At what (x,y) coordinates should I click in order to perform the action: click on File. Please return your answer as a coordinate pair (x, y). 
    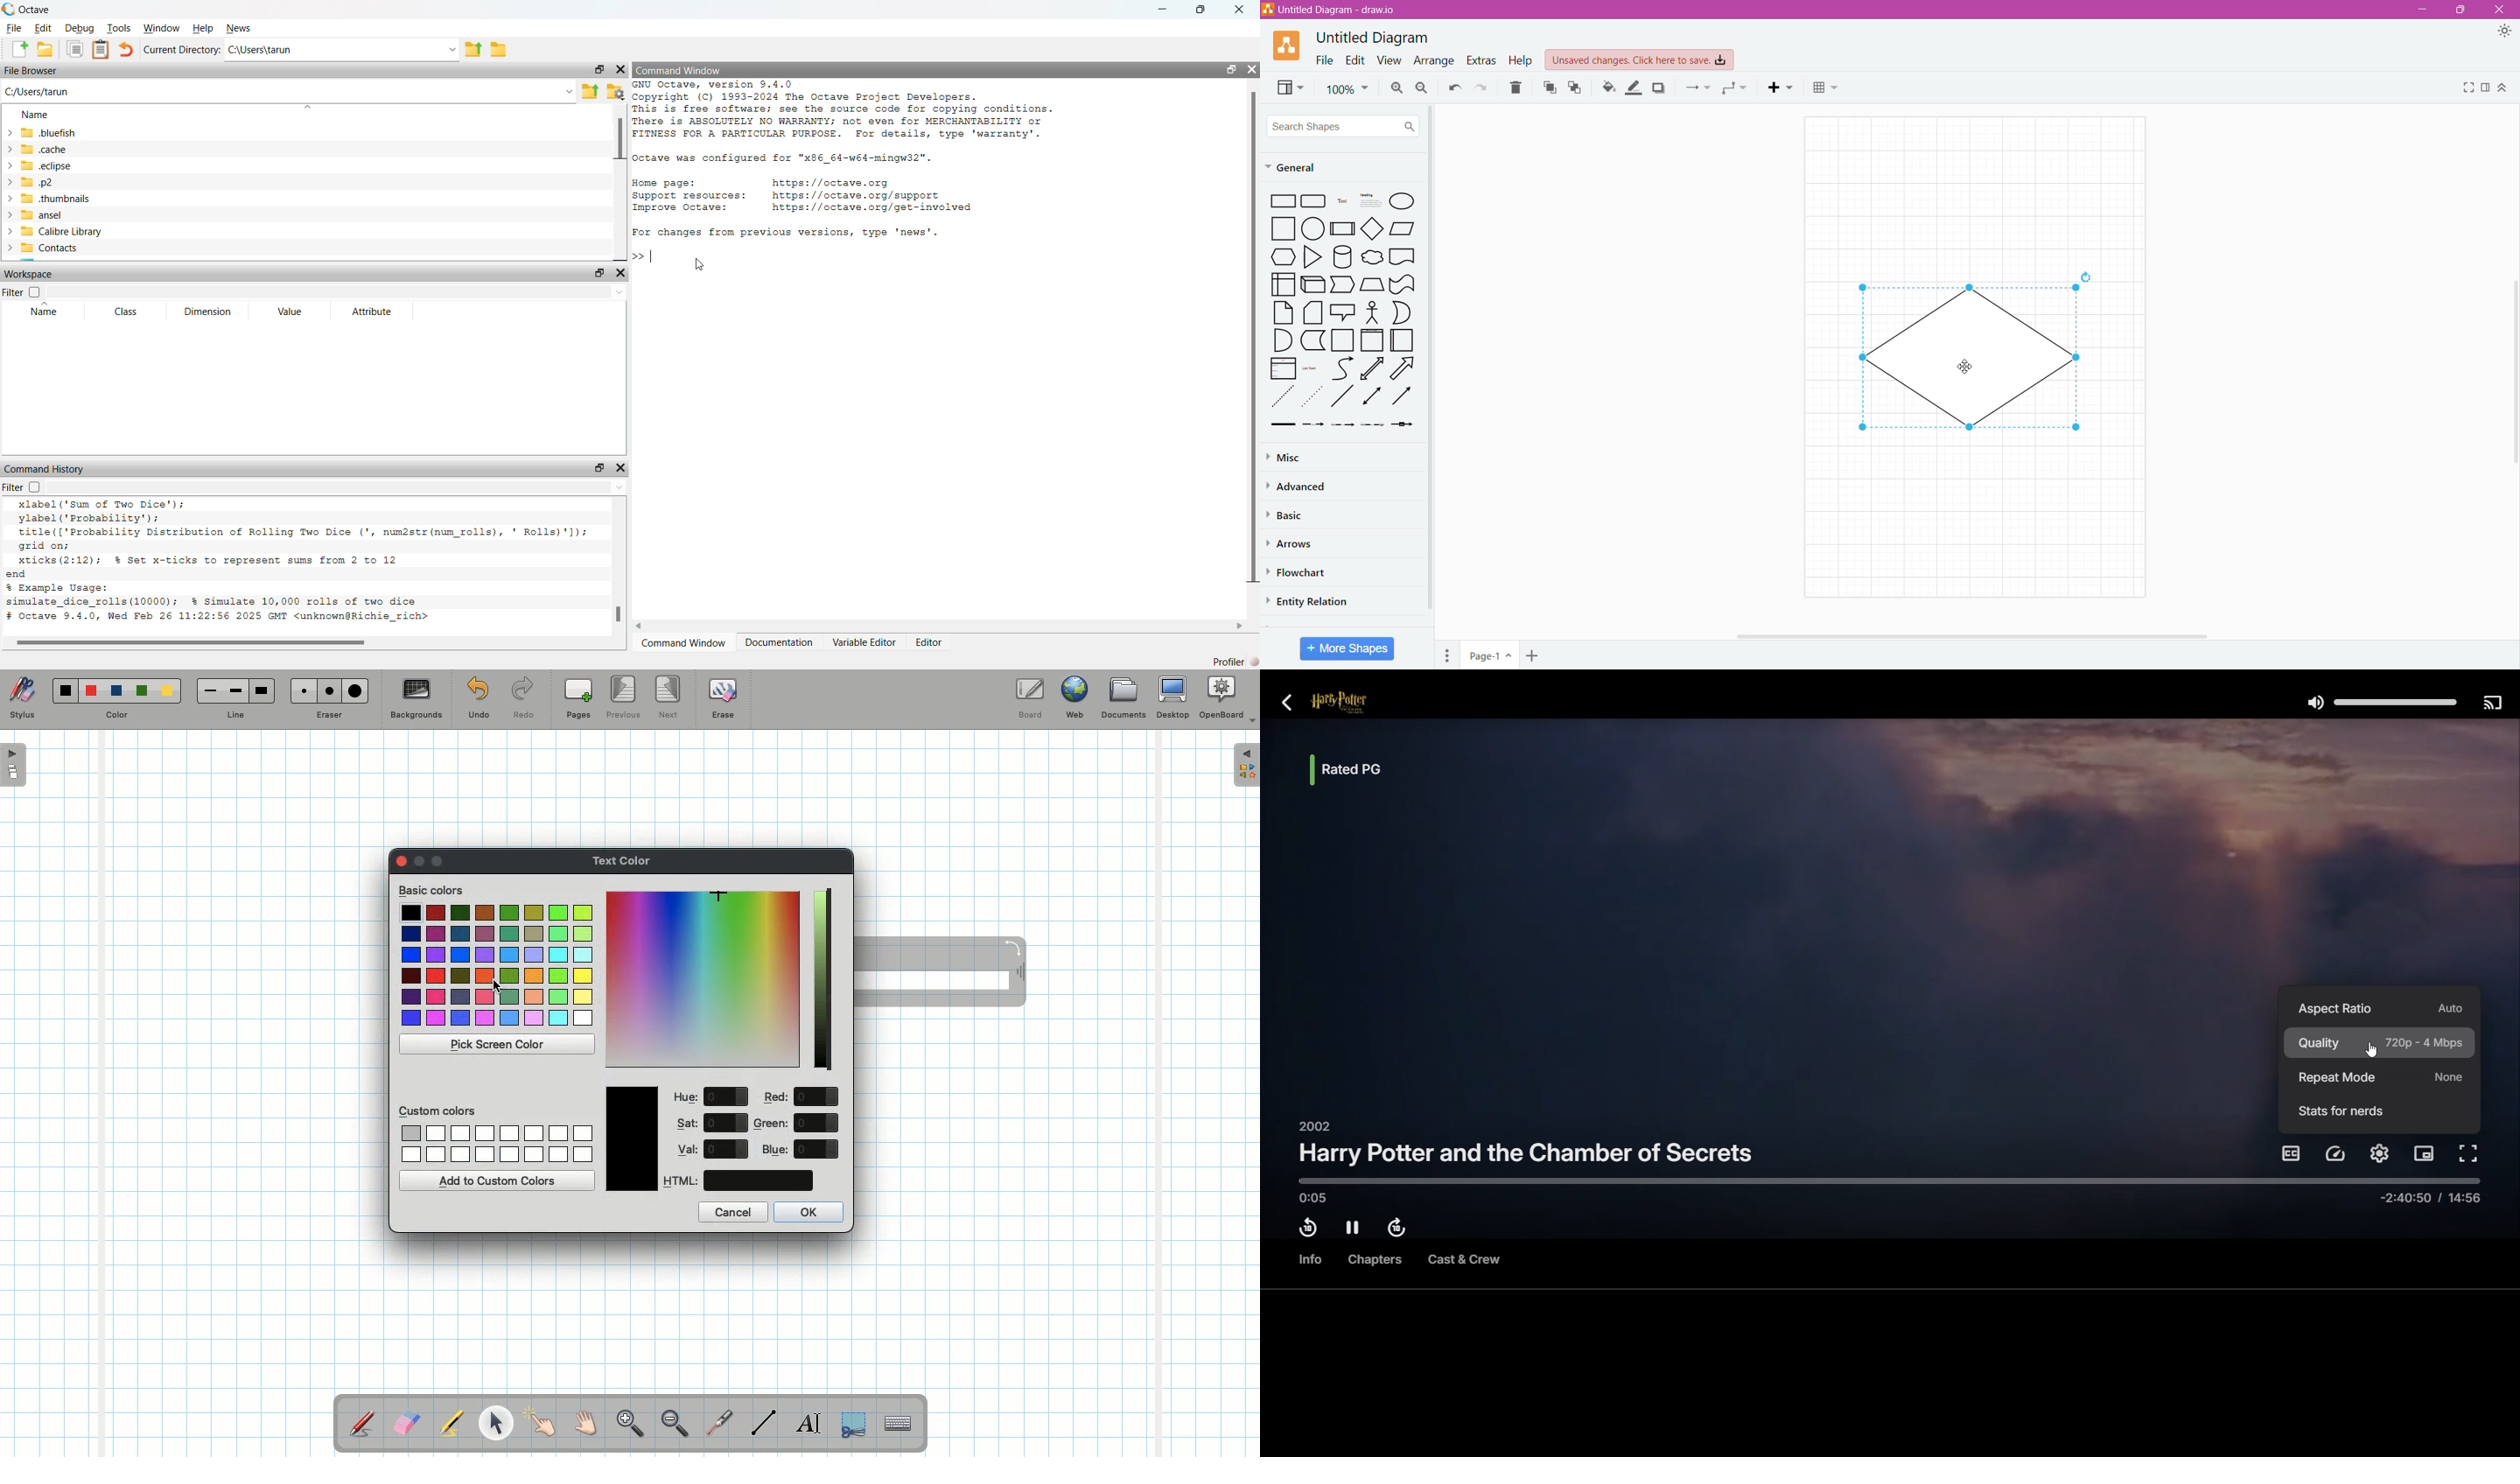
    Looking at the image, I should click on (1321, 60).